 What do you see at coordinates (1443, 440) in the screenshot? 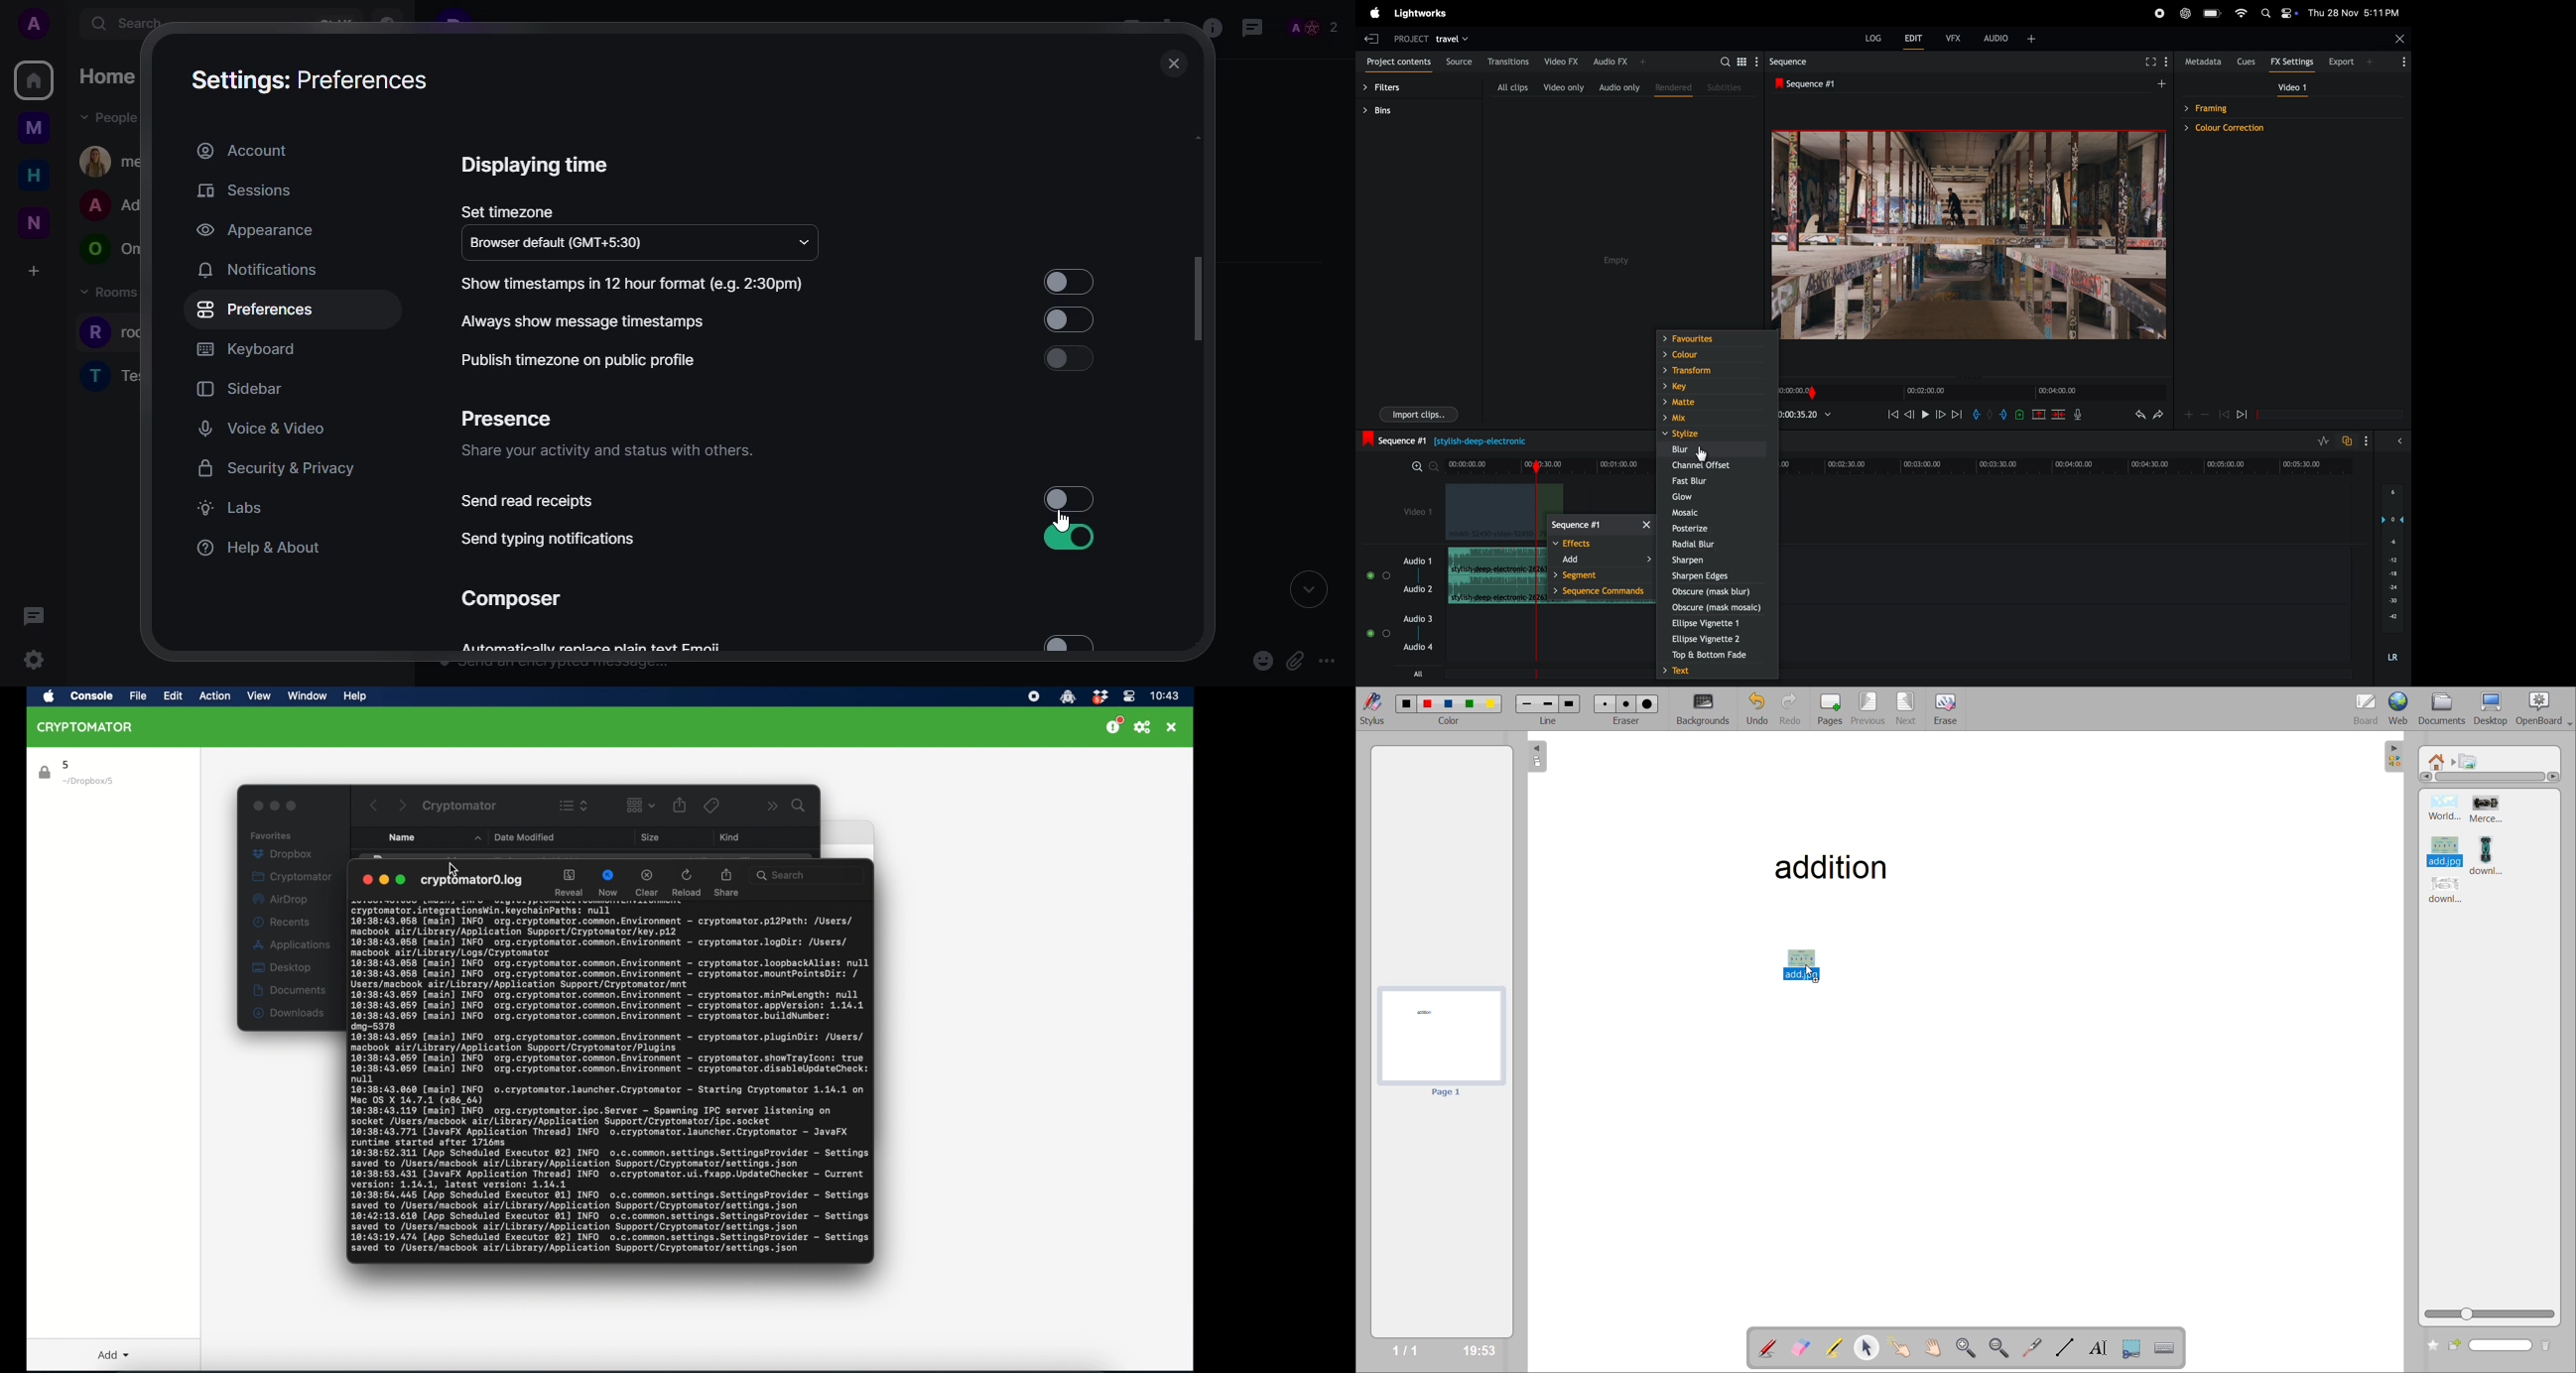
I see `sequence #1` at bounding box center [1443, 440].